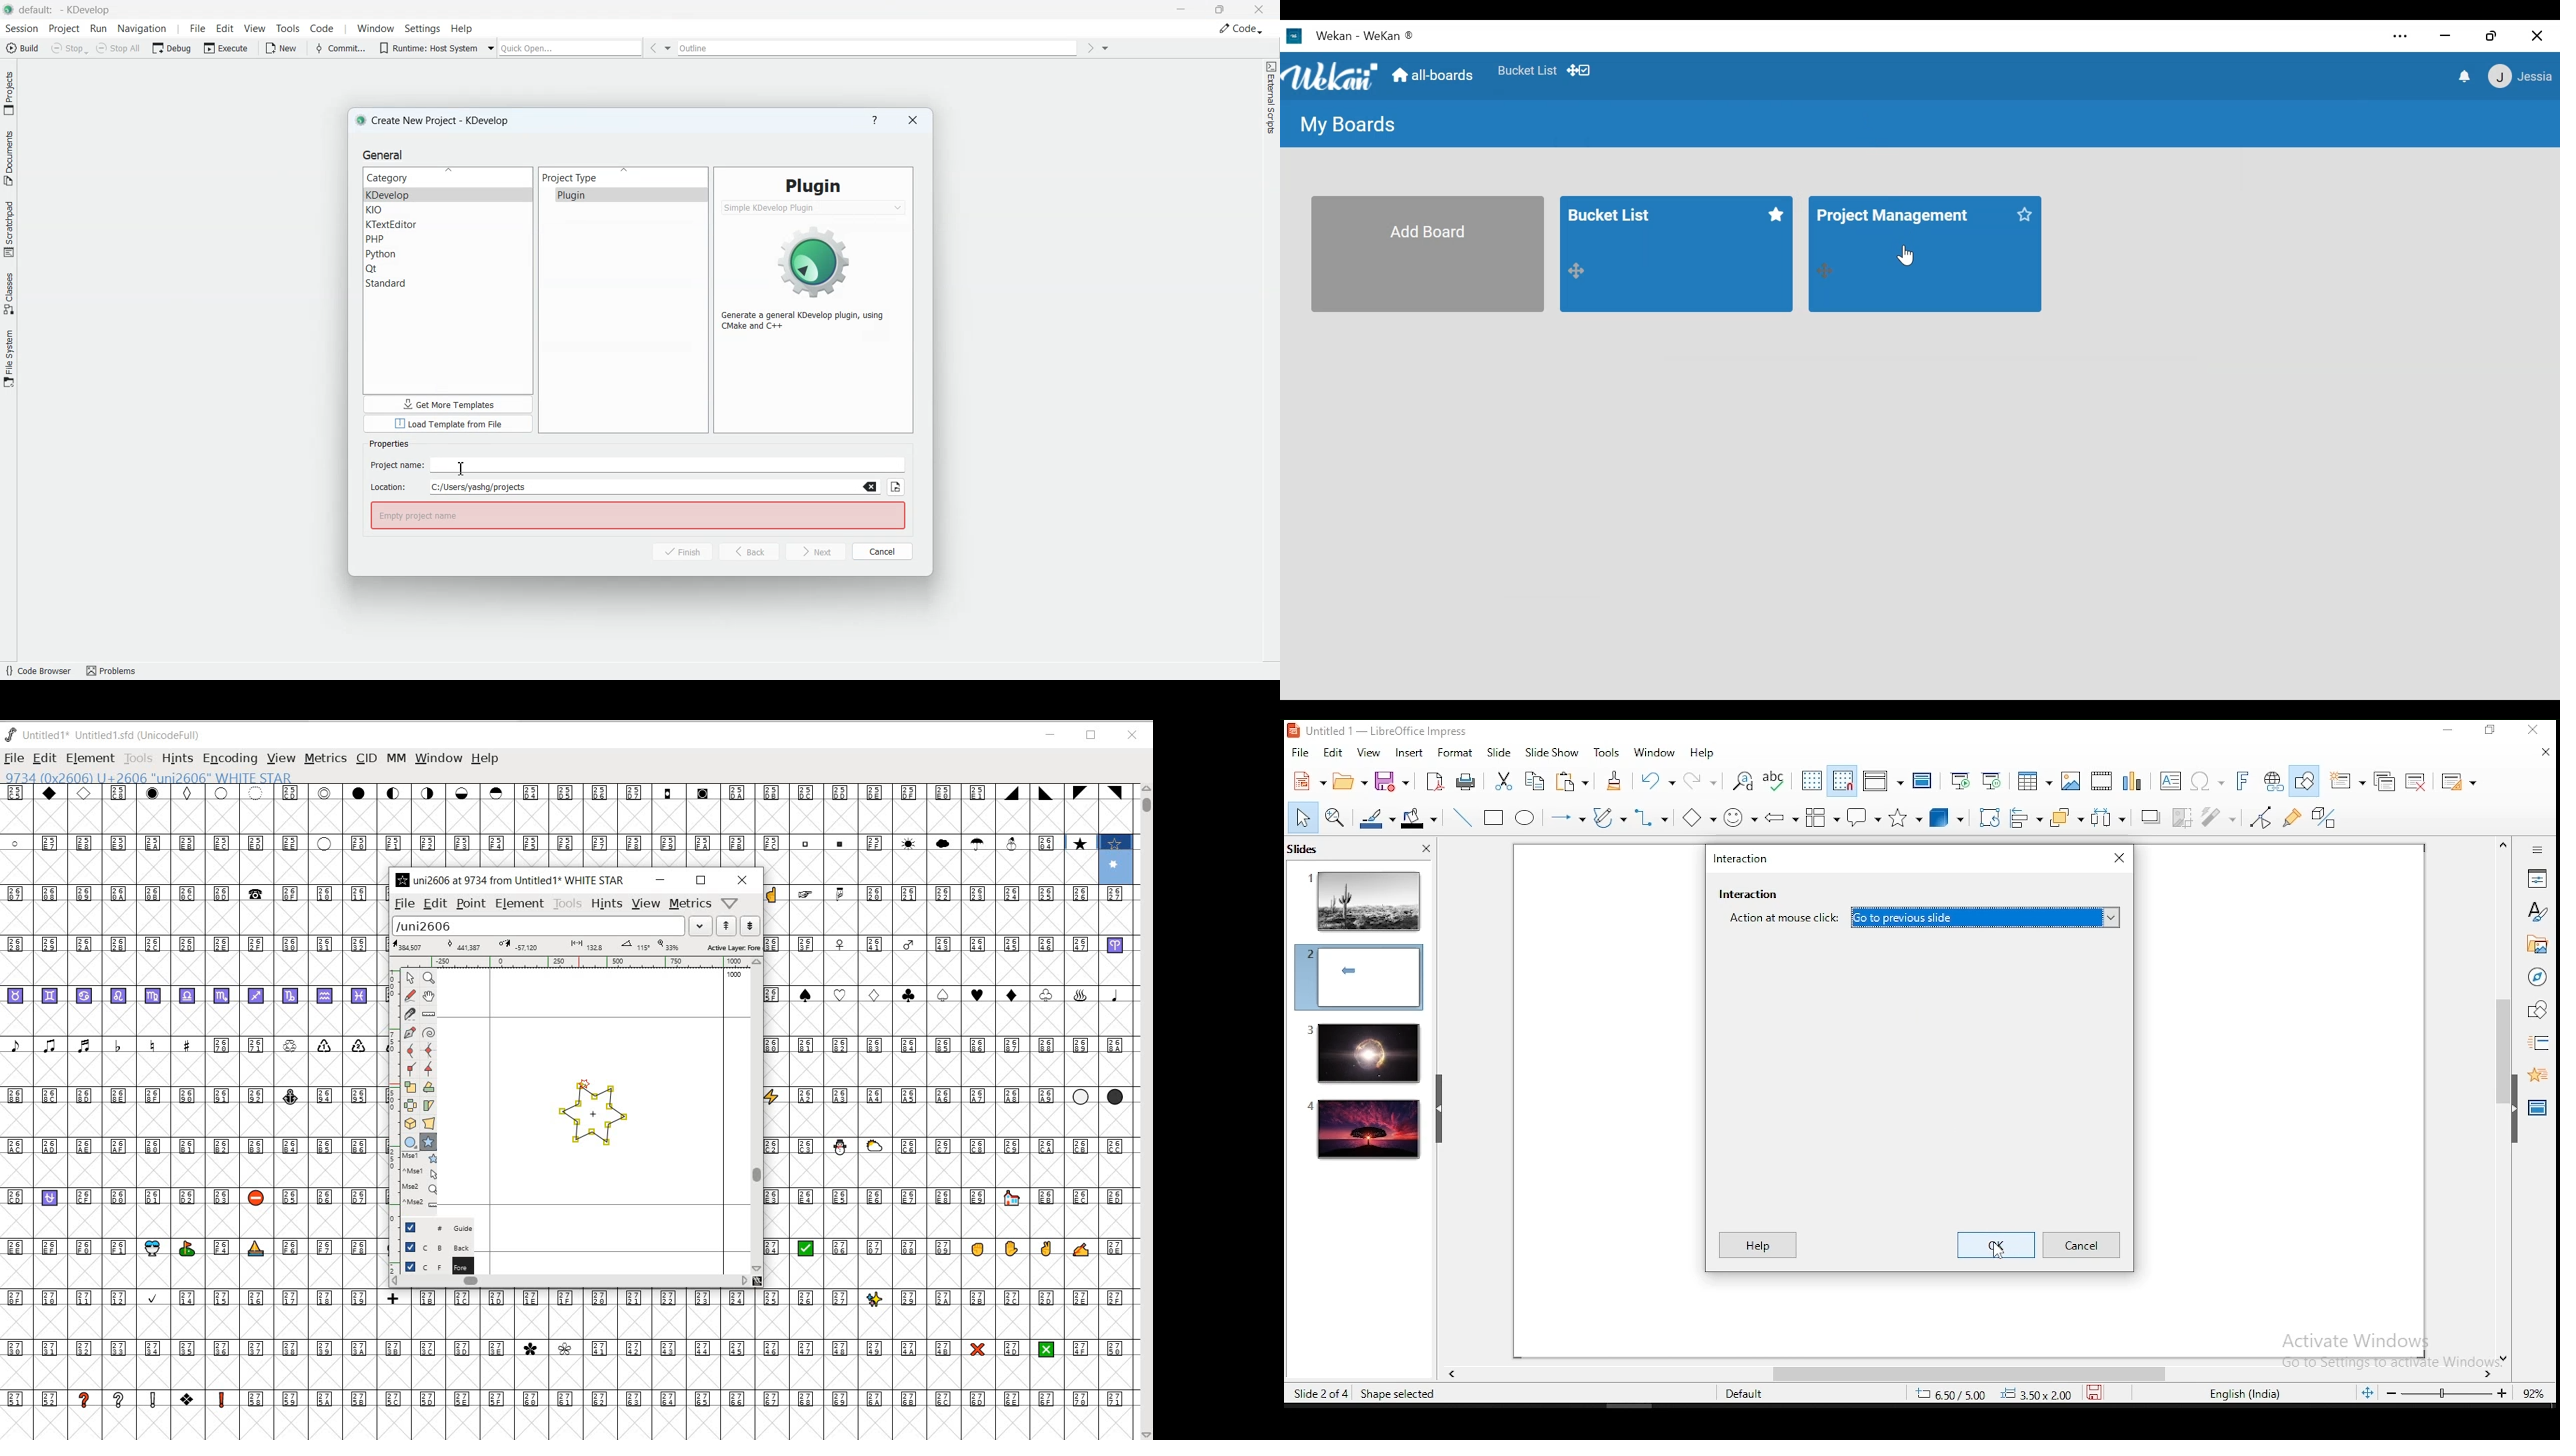  Describe the element at coordinates (1133, 735) in the screenshot. I see `CLOSE` at that location.